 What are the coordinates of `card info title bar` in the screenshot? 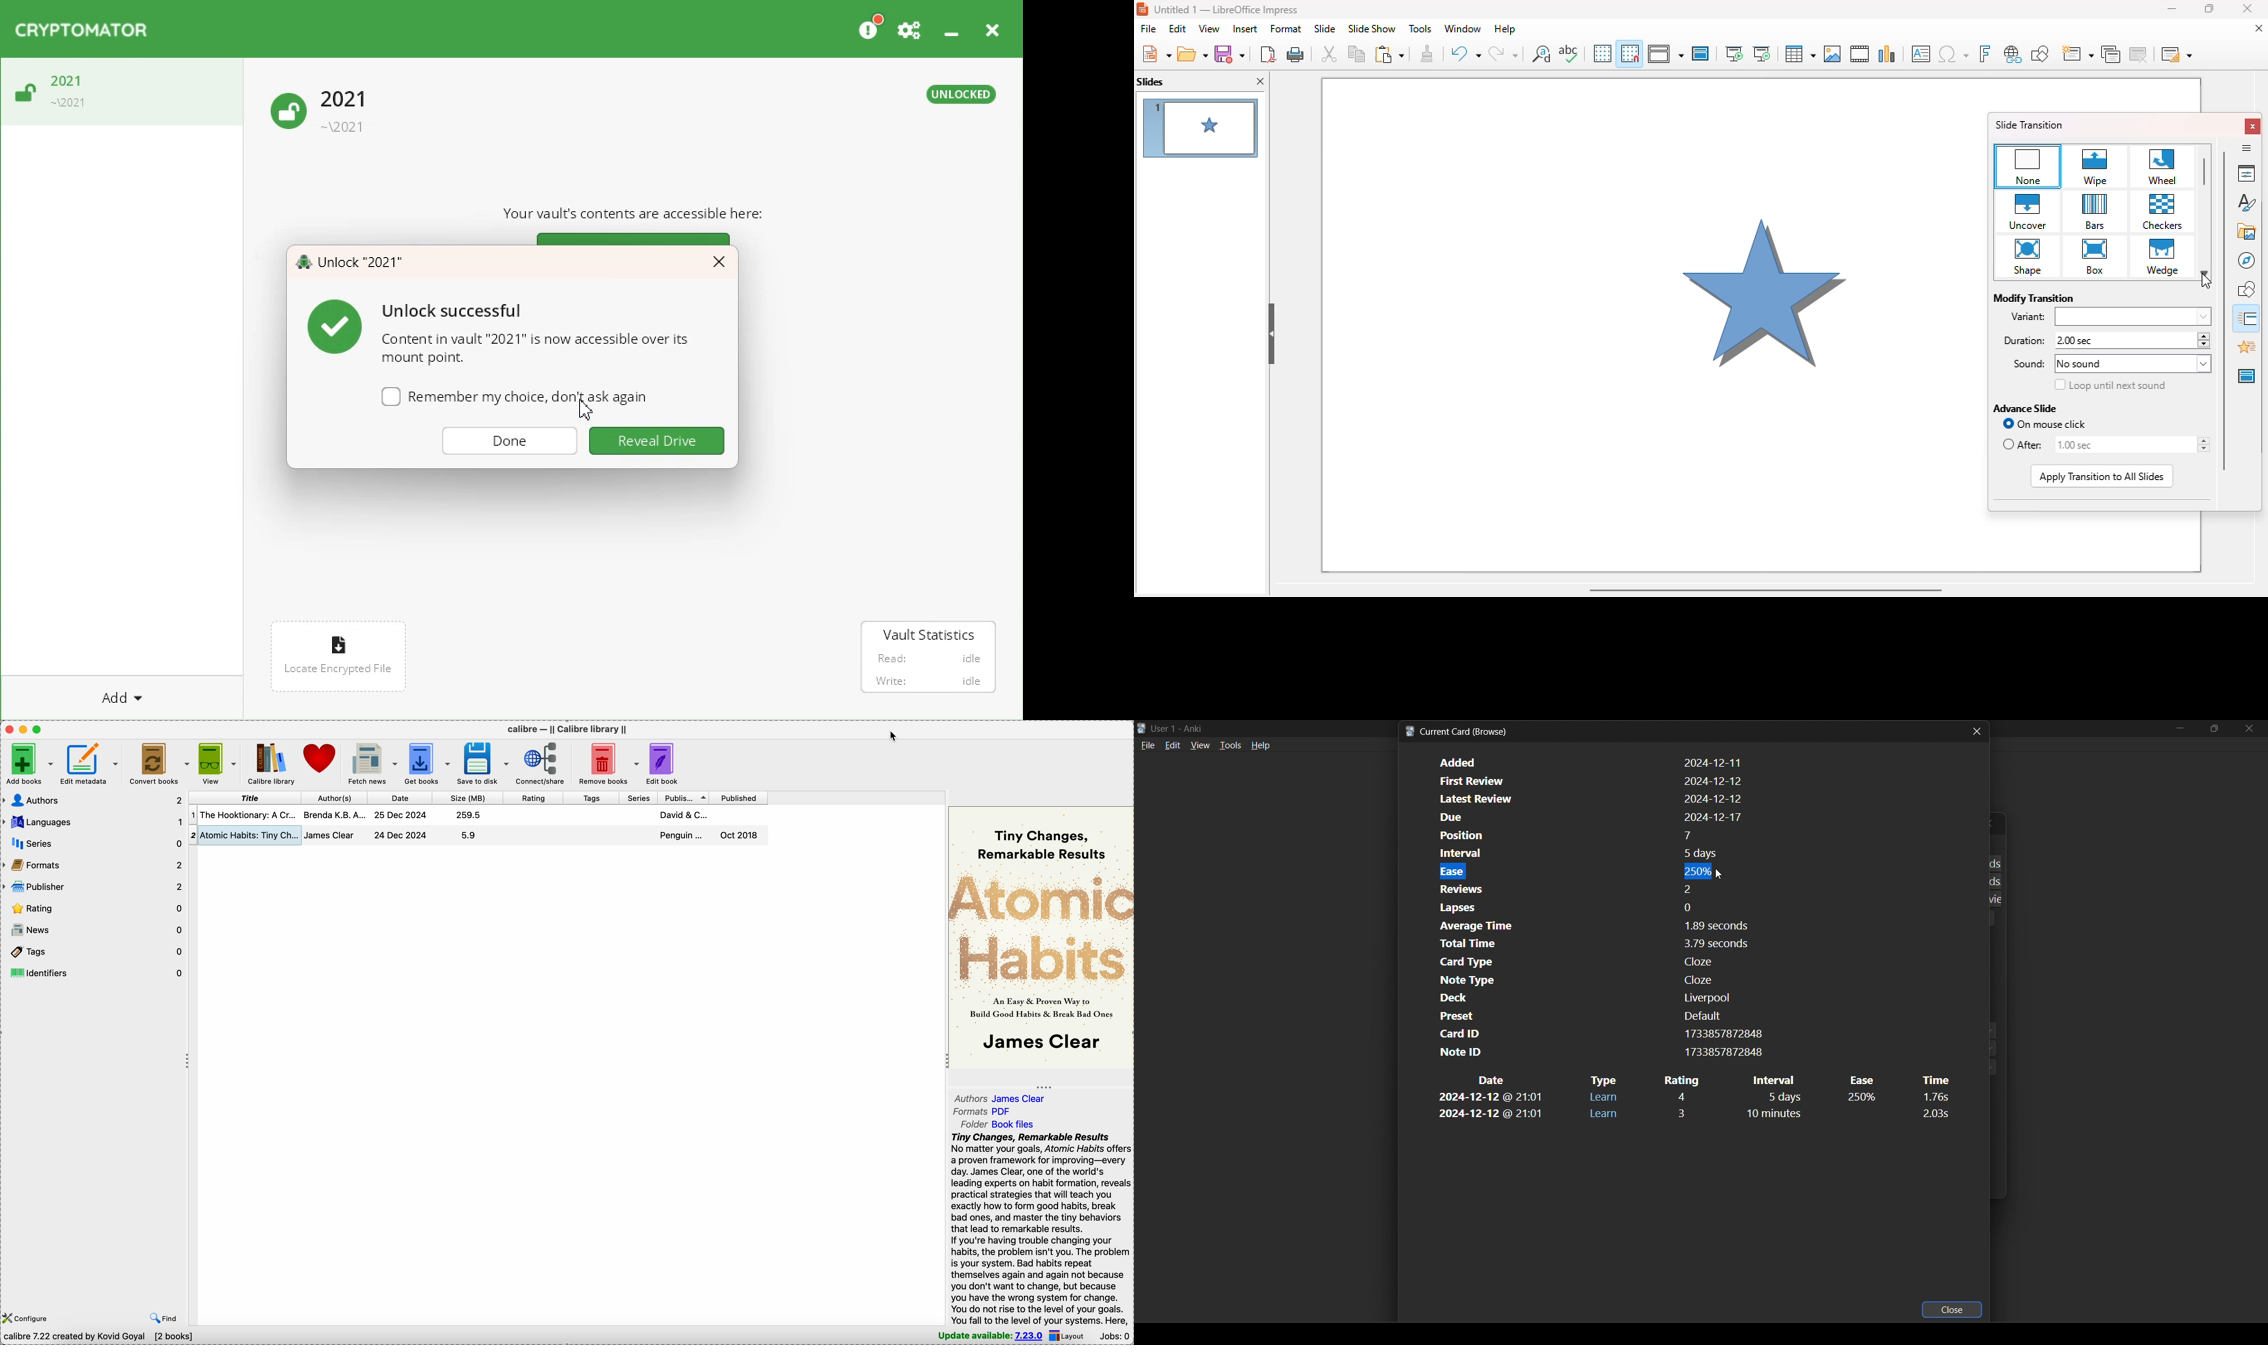 It's located at (1459, 731).